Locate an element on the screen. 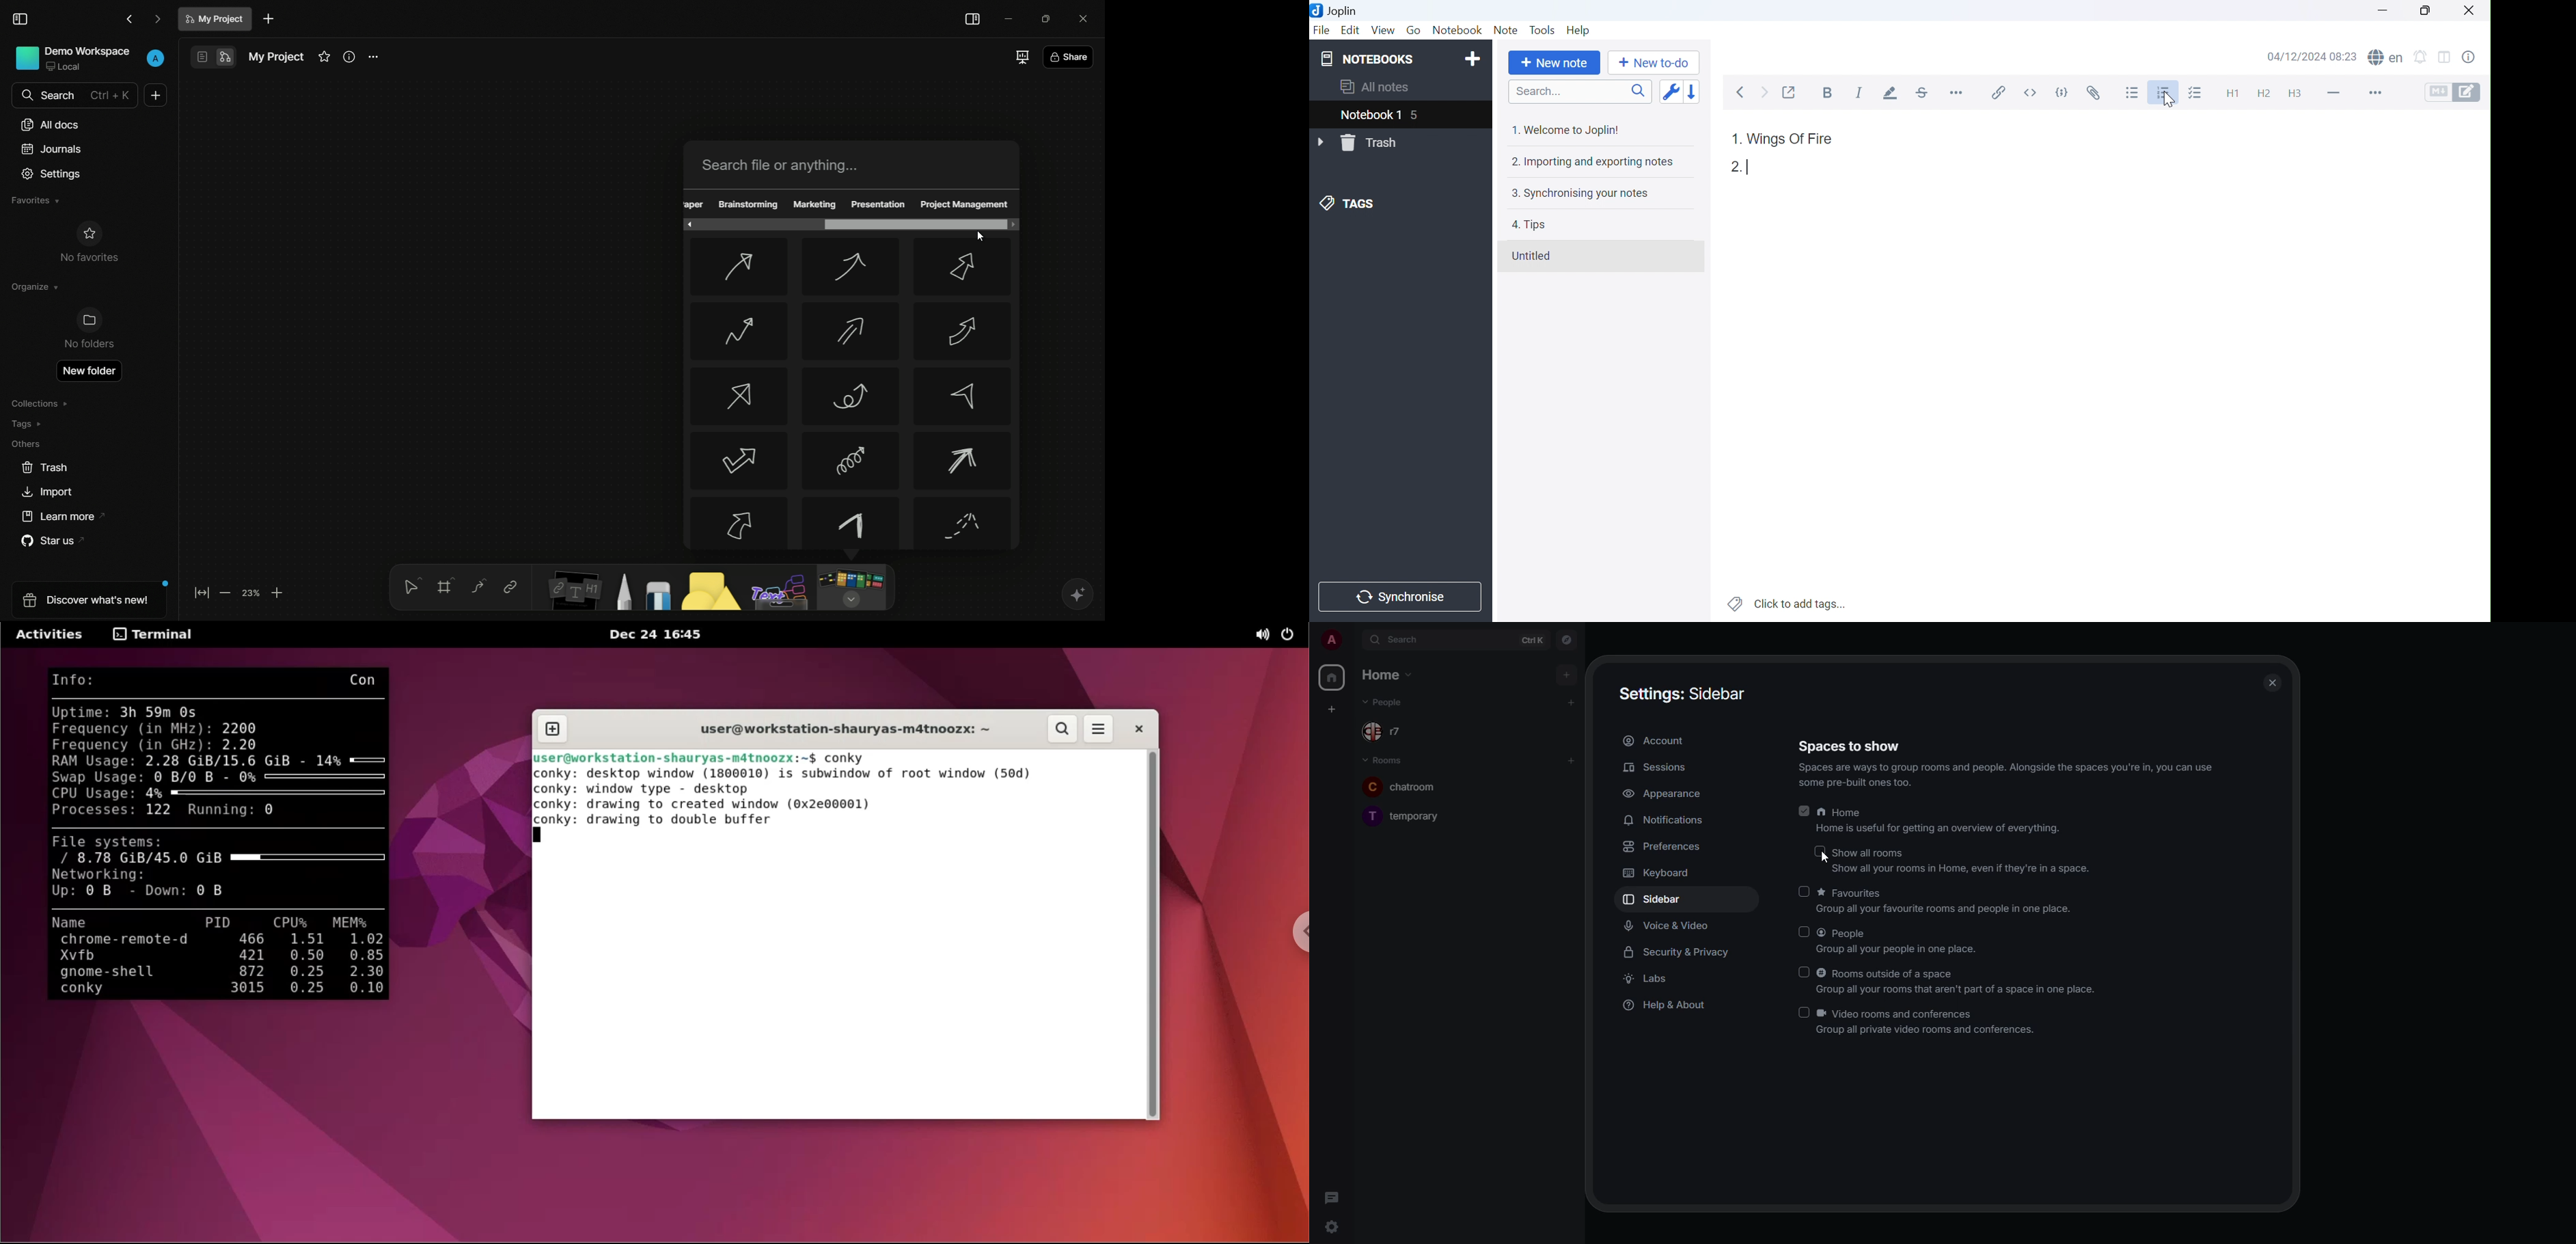 This screenshot has height=1260, width=2576. show all rooms is located at coordinates (1964, 862).